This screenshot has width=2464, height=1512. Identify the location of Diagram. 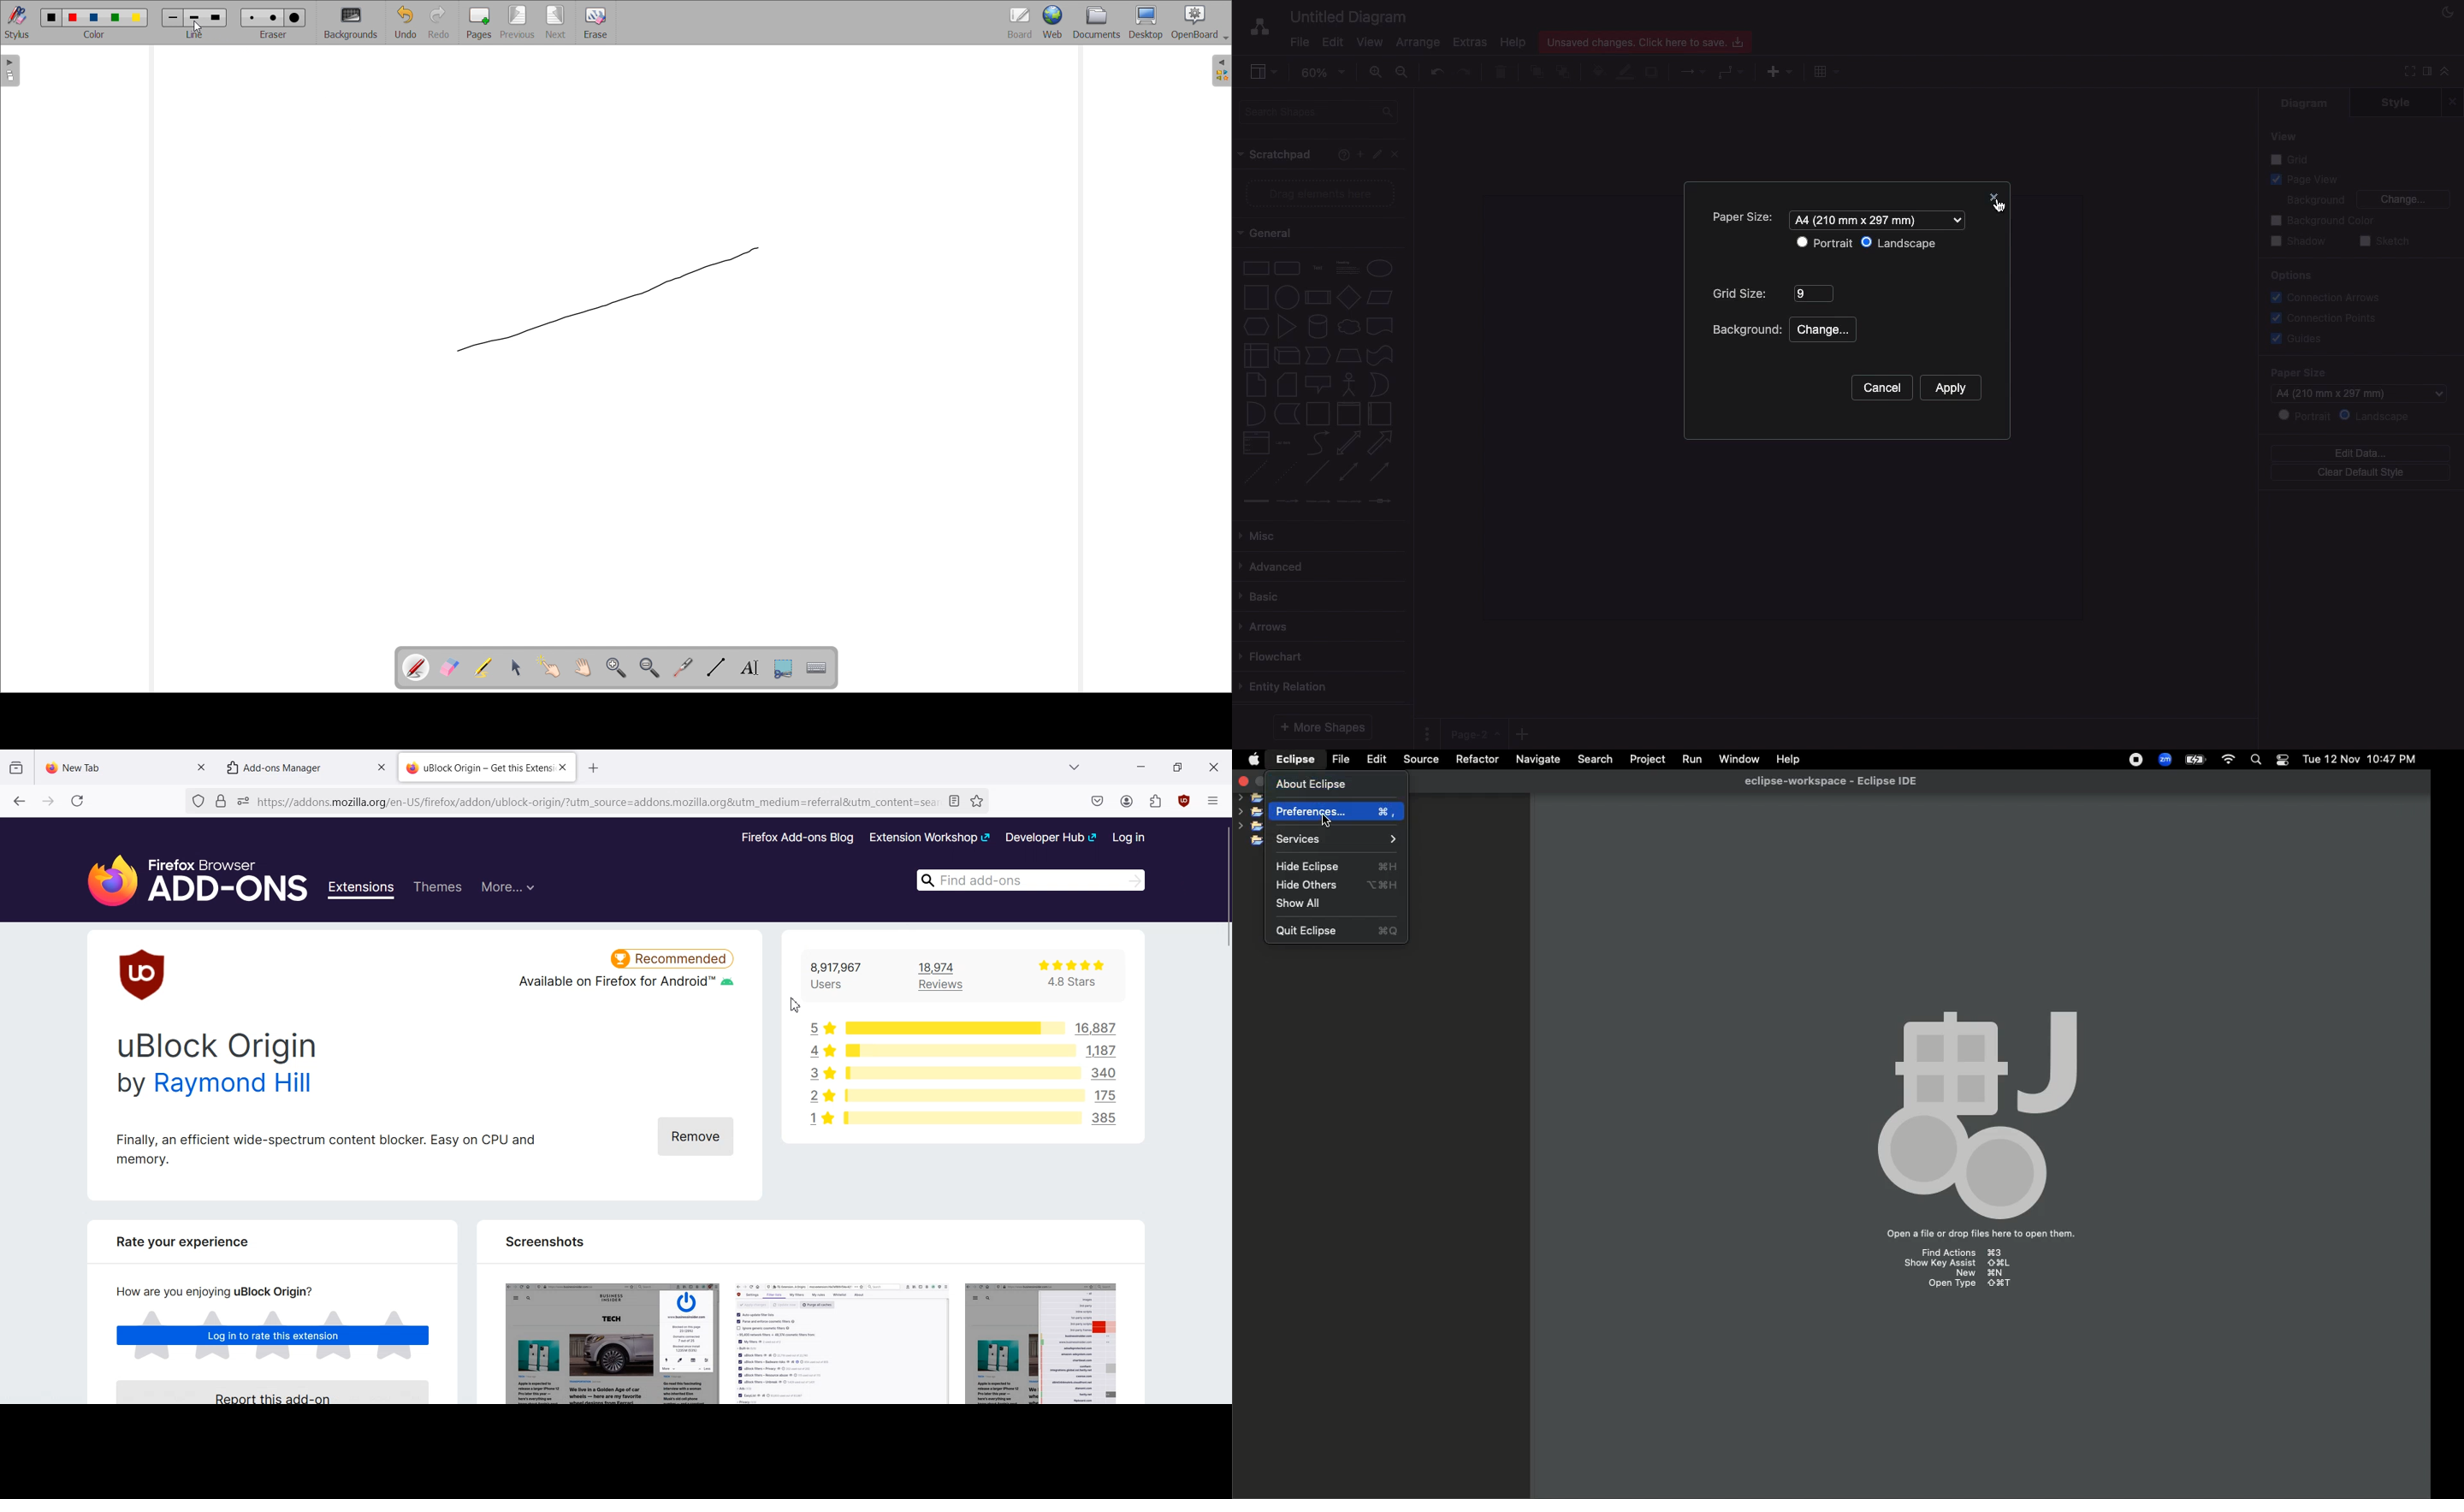
(2306, 104).